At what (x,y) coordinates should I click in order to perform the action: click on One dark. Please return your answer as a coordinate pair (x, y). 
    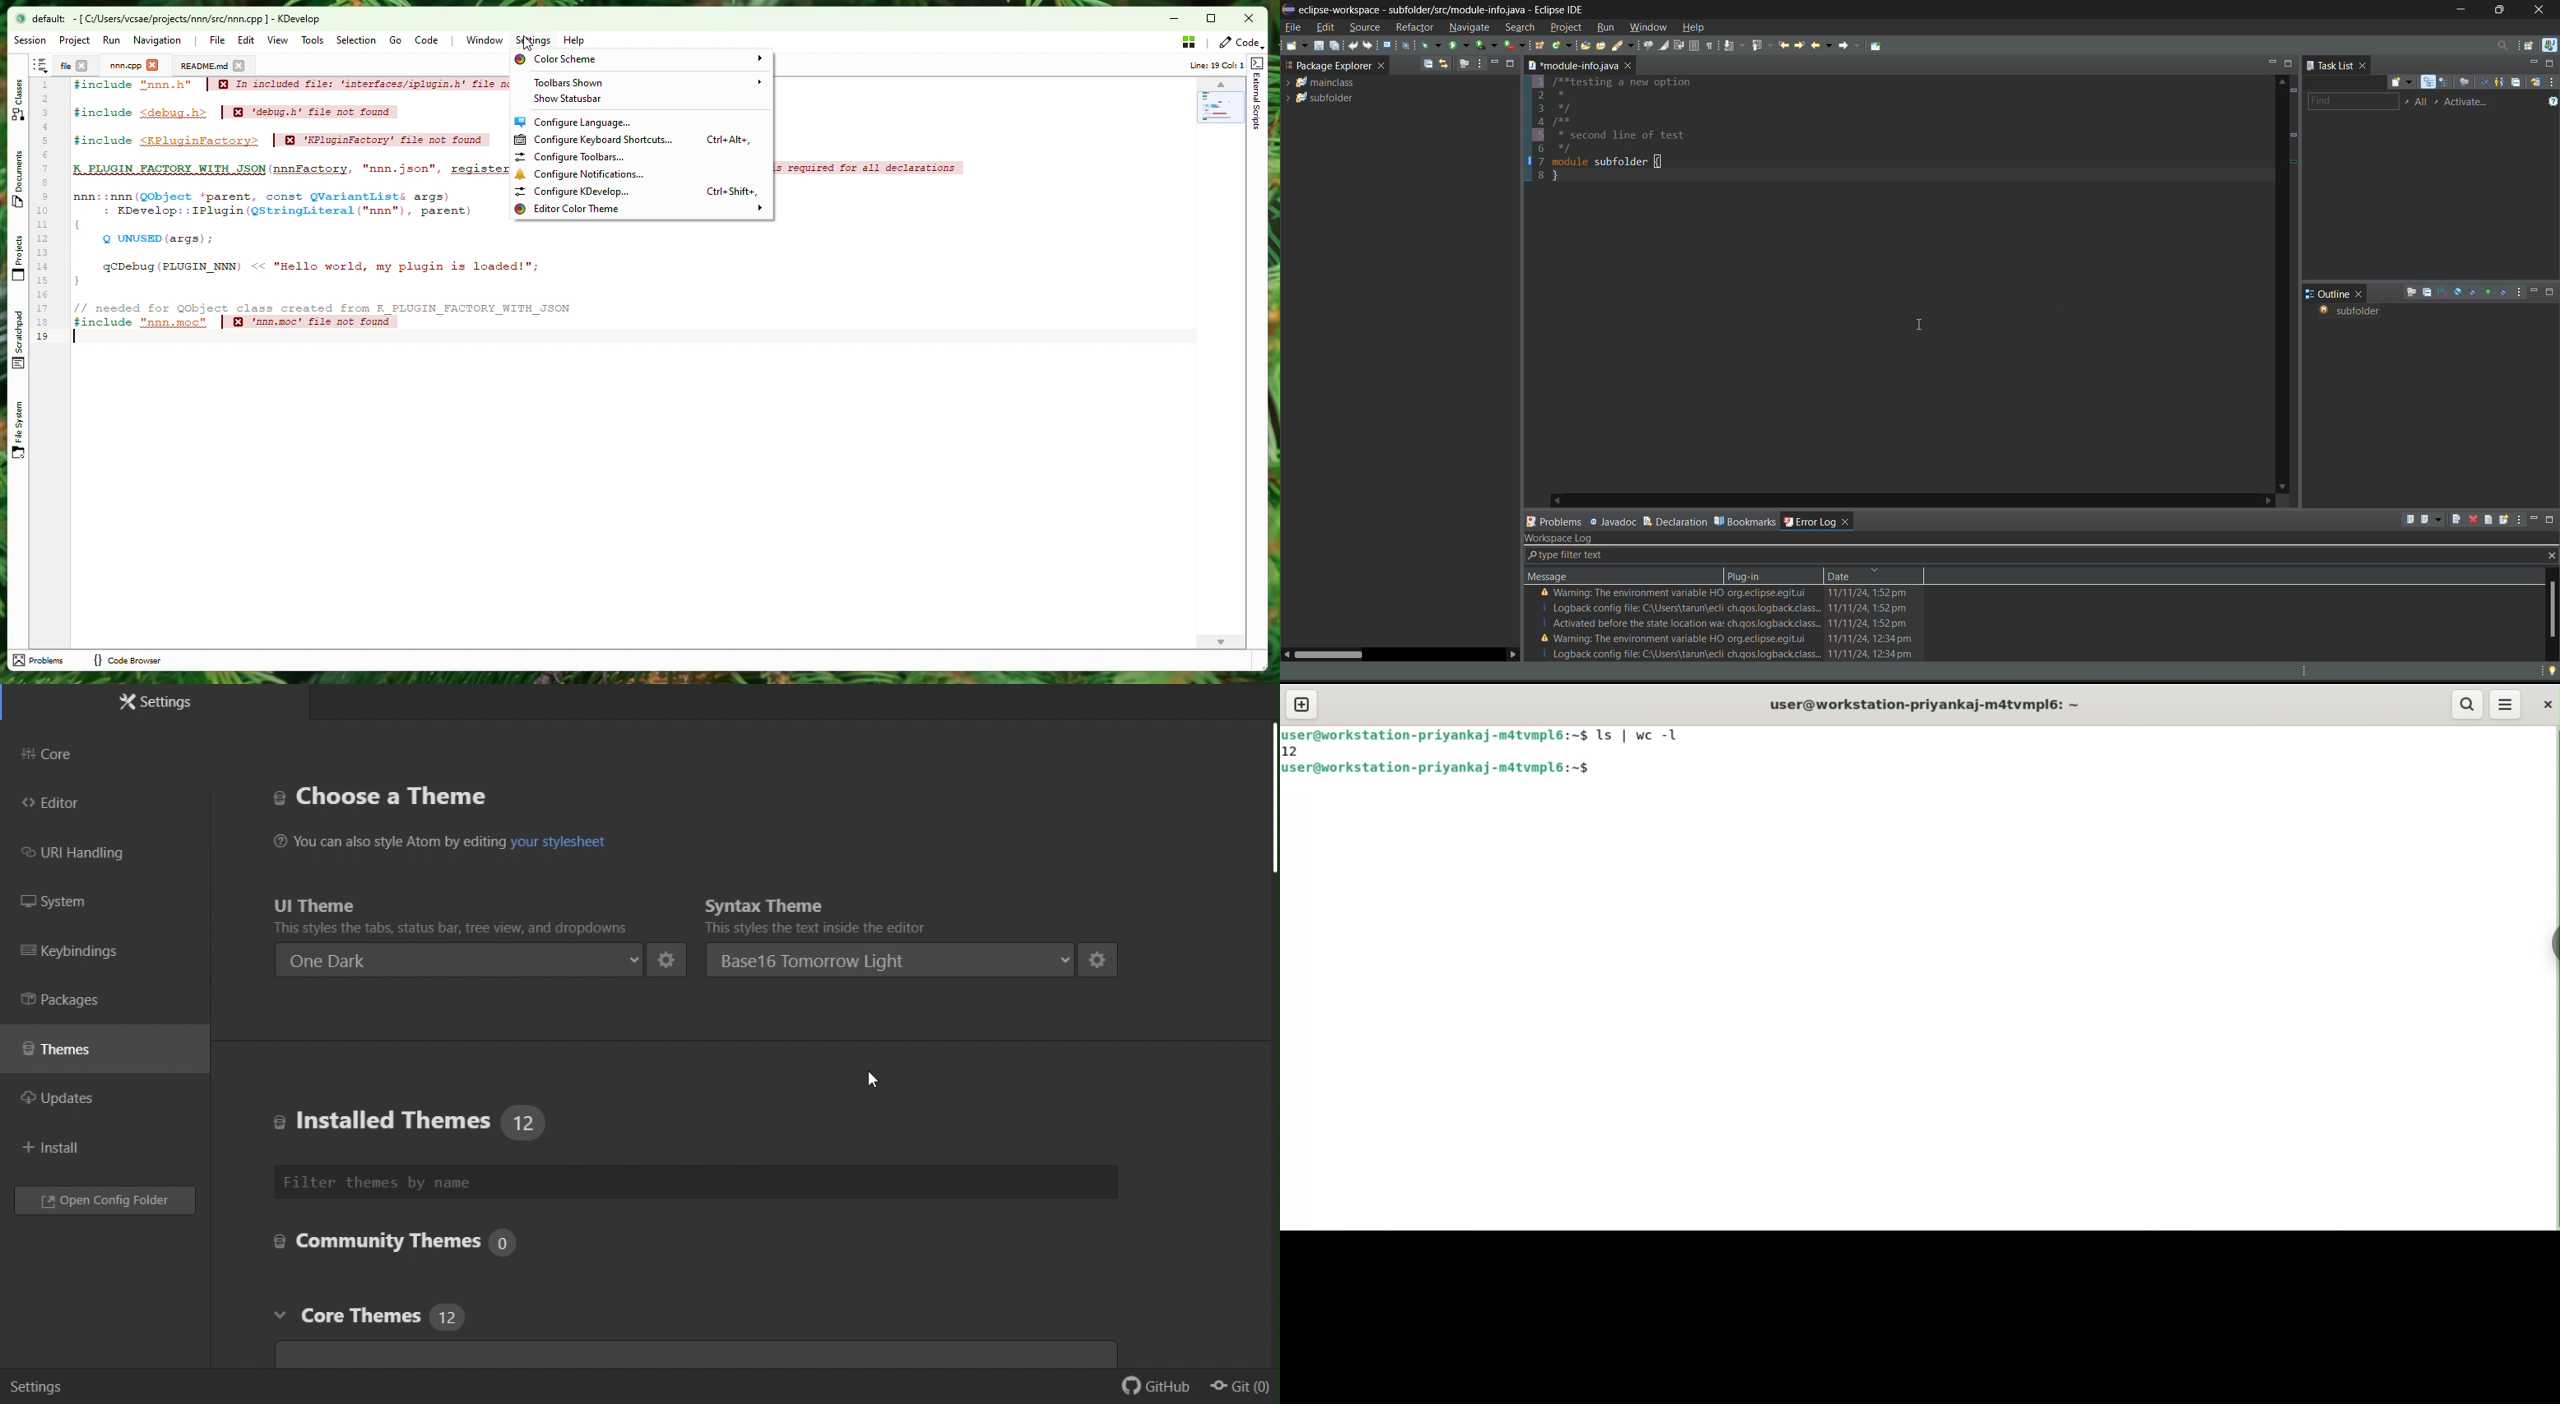
    Looking at the image, I should click on (462, 959).